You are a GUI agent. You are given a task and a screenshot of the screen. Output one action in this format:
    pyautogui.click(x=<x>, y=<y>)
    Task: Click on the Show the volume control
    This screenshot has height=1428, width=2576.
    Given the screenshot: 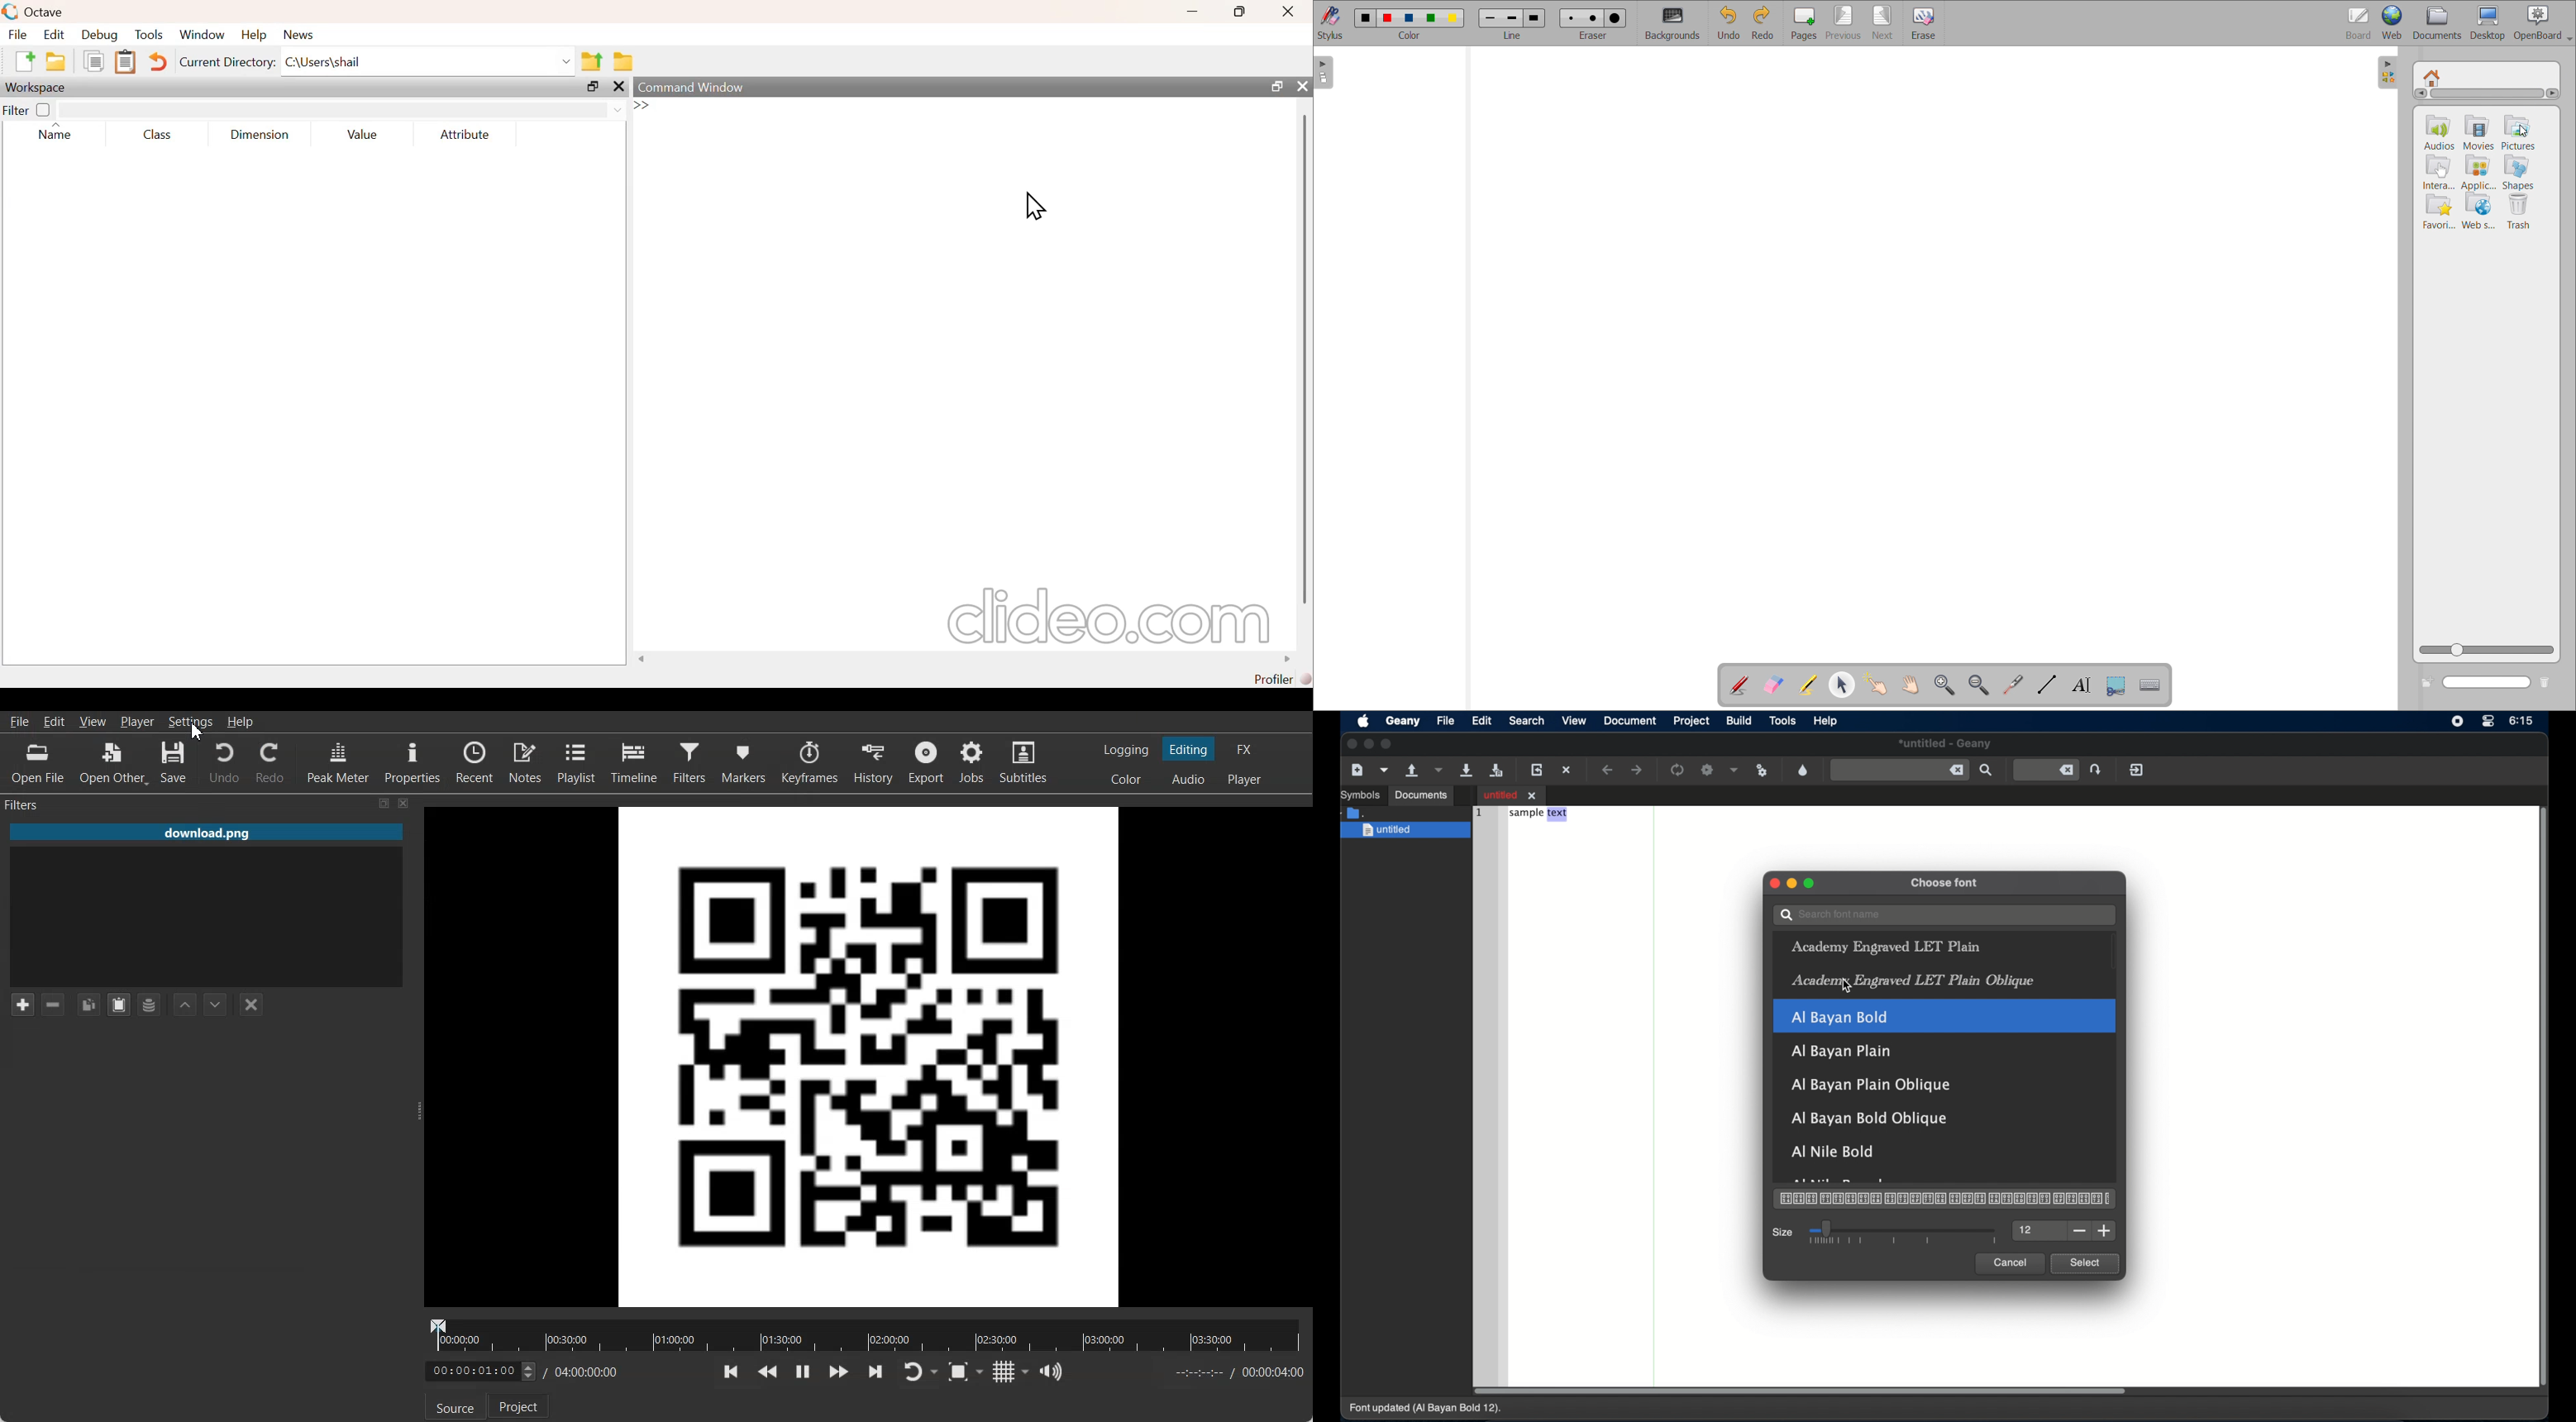 What is the action you would take?
    pyautogui.click(x=1053, y=1372)
    